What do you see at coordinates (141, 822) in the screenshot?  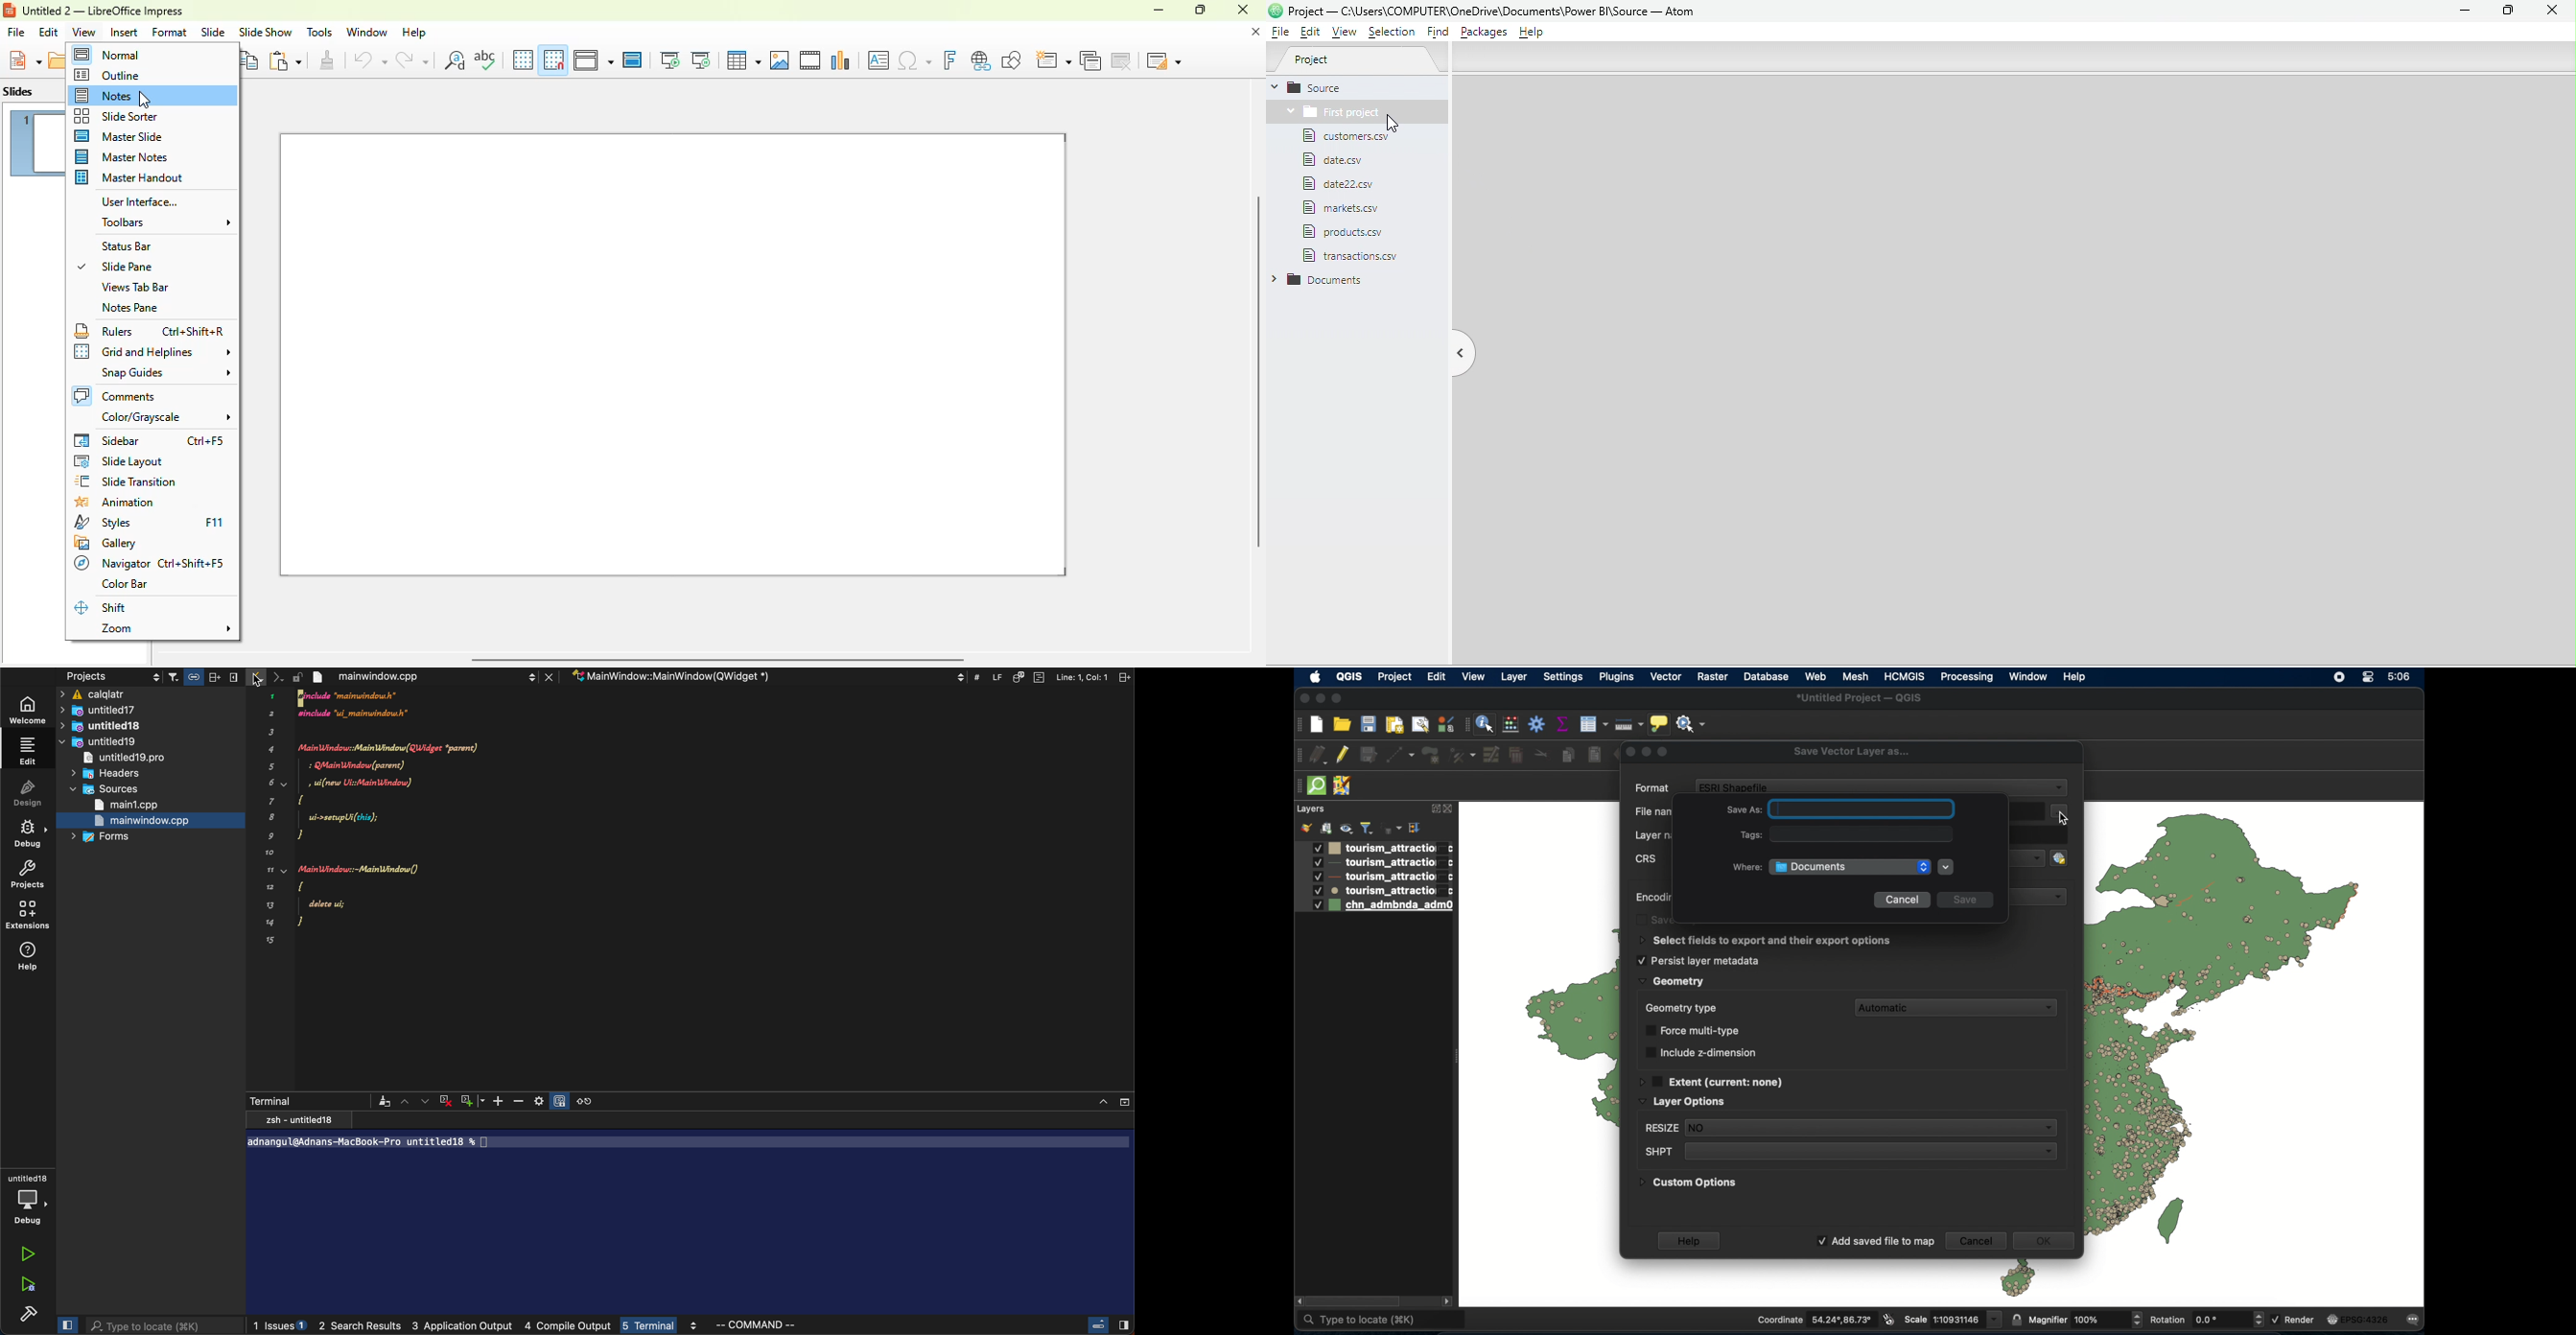 I see `main window.cpp` at bounding box center [141, 822].